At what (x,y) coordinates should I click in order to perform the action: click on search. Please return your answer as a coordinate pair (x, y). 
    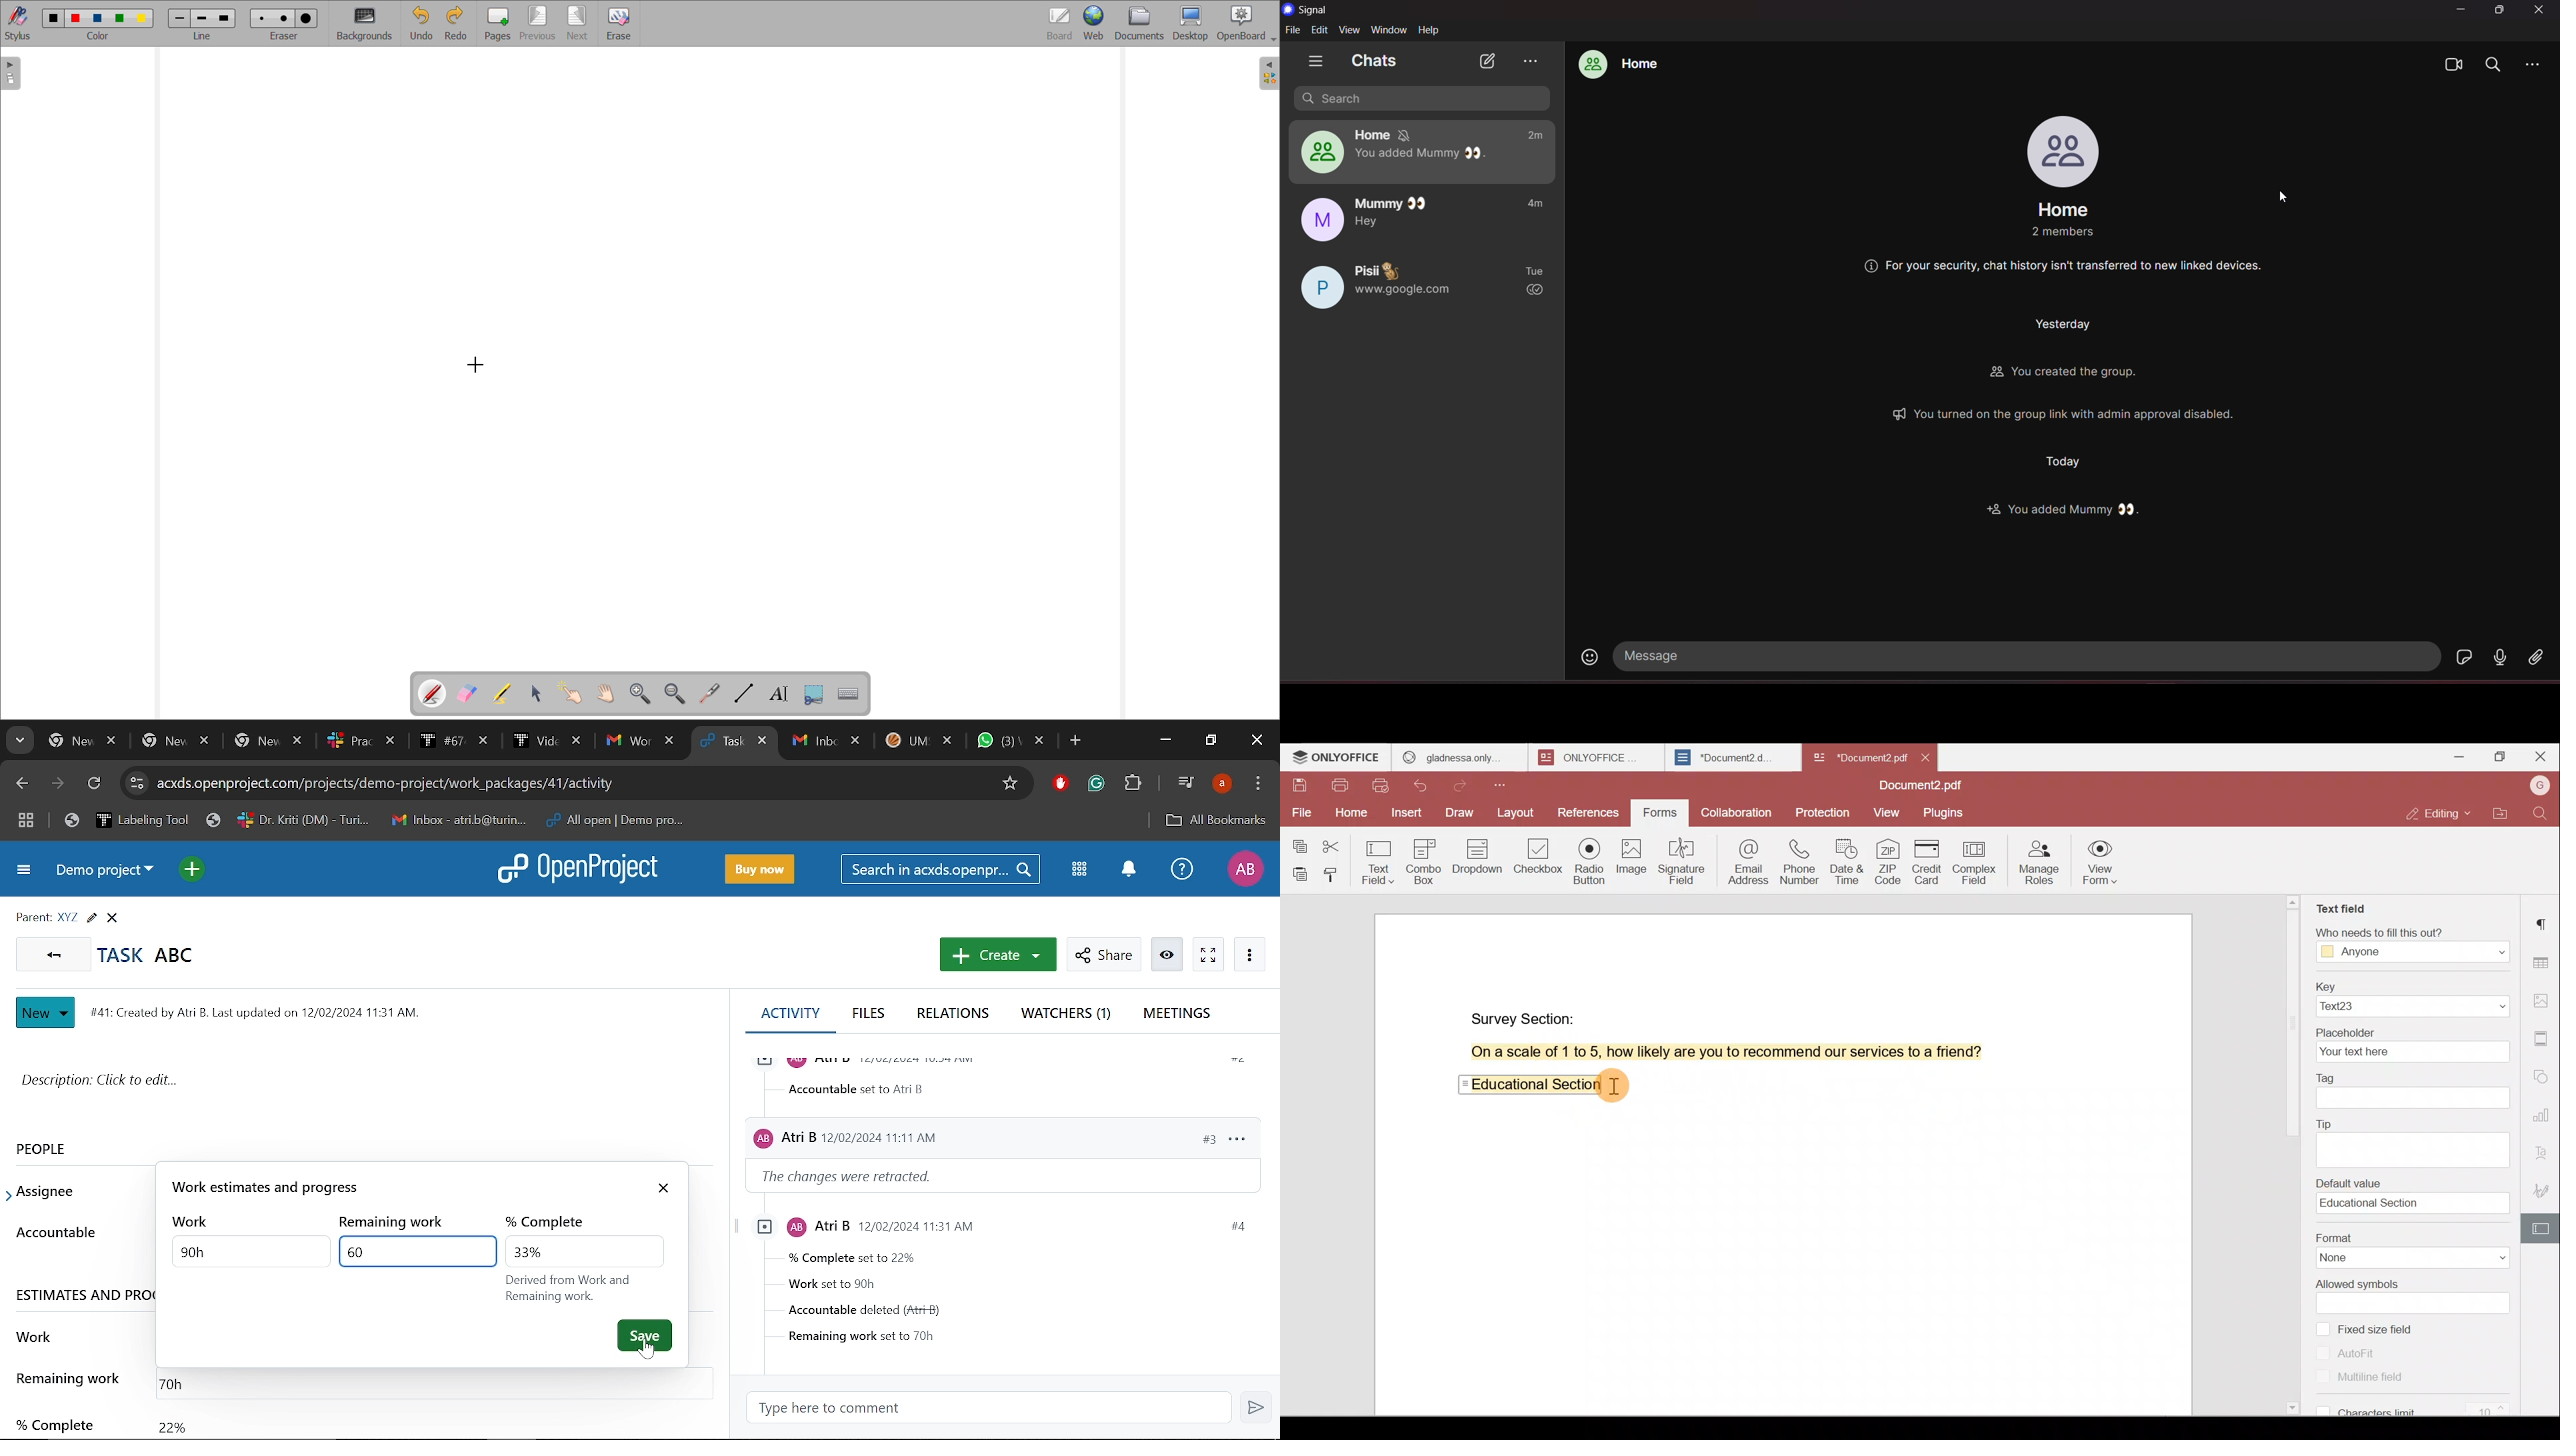
    Looking at the image, I should click on (1423, 97).